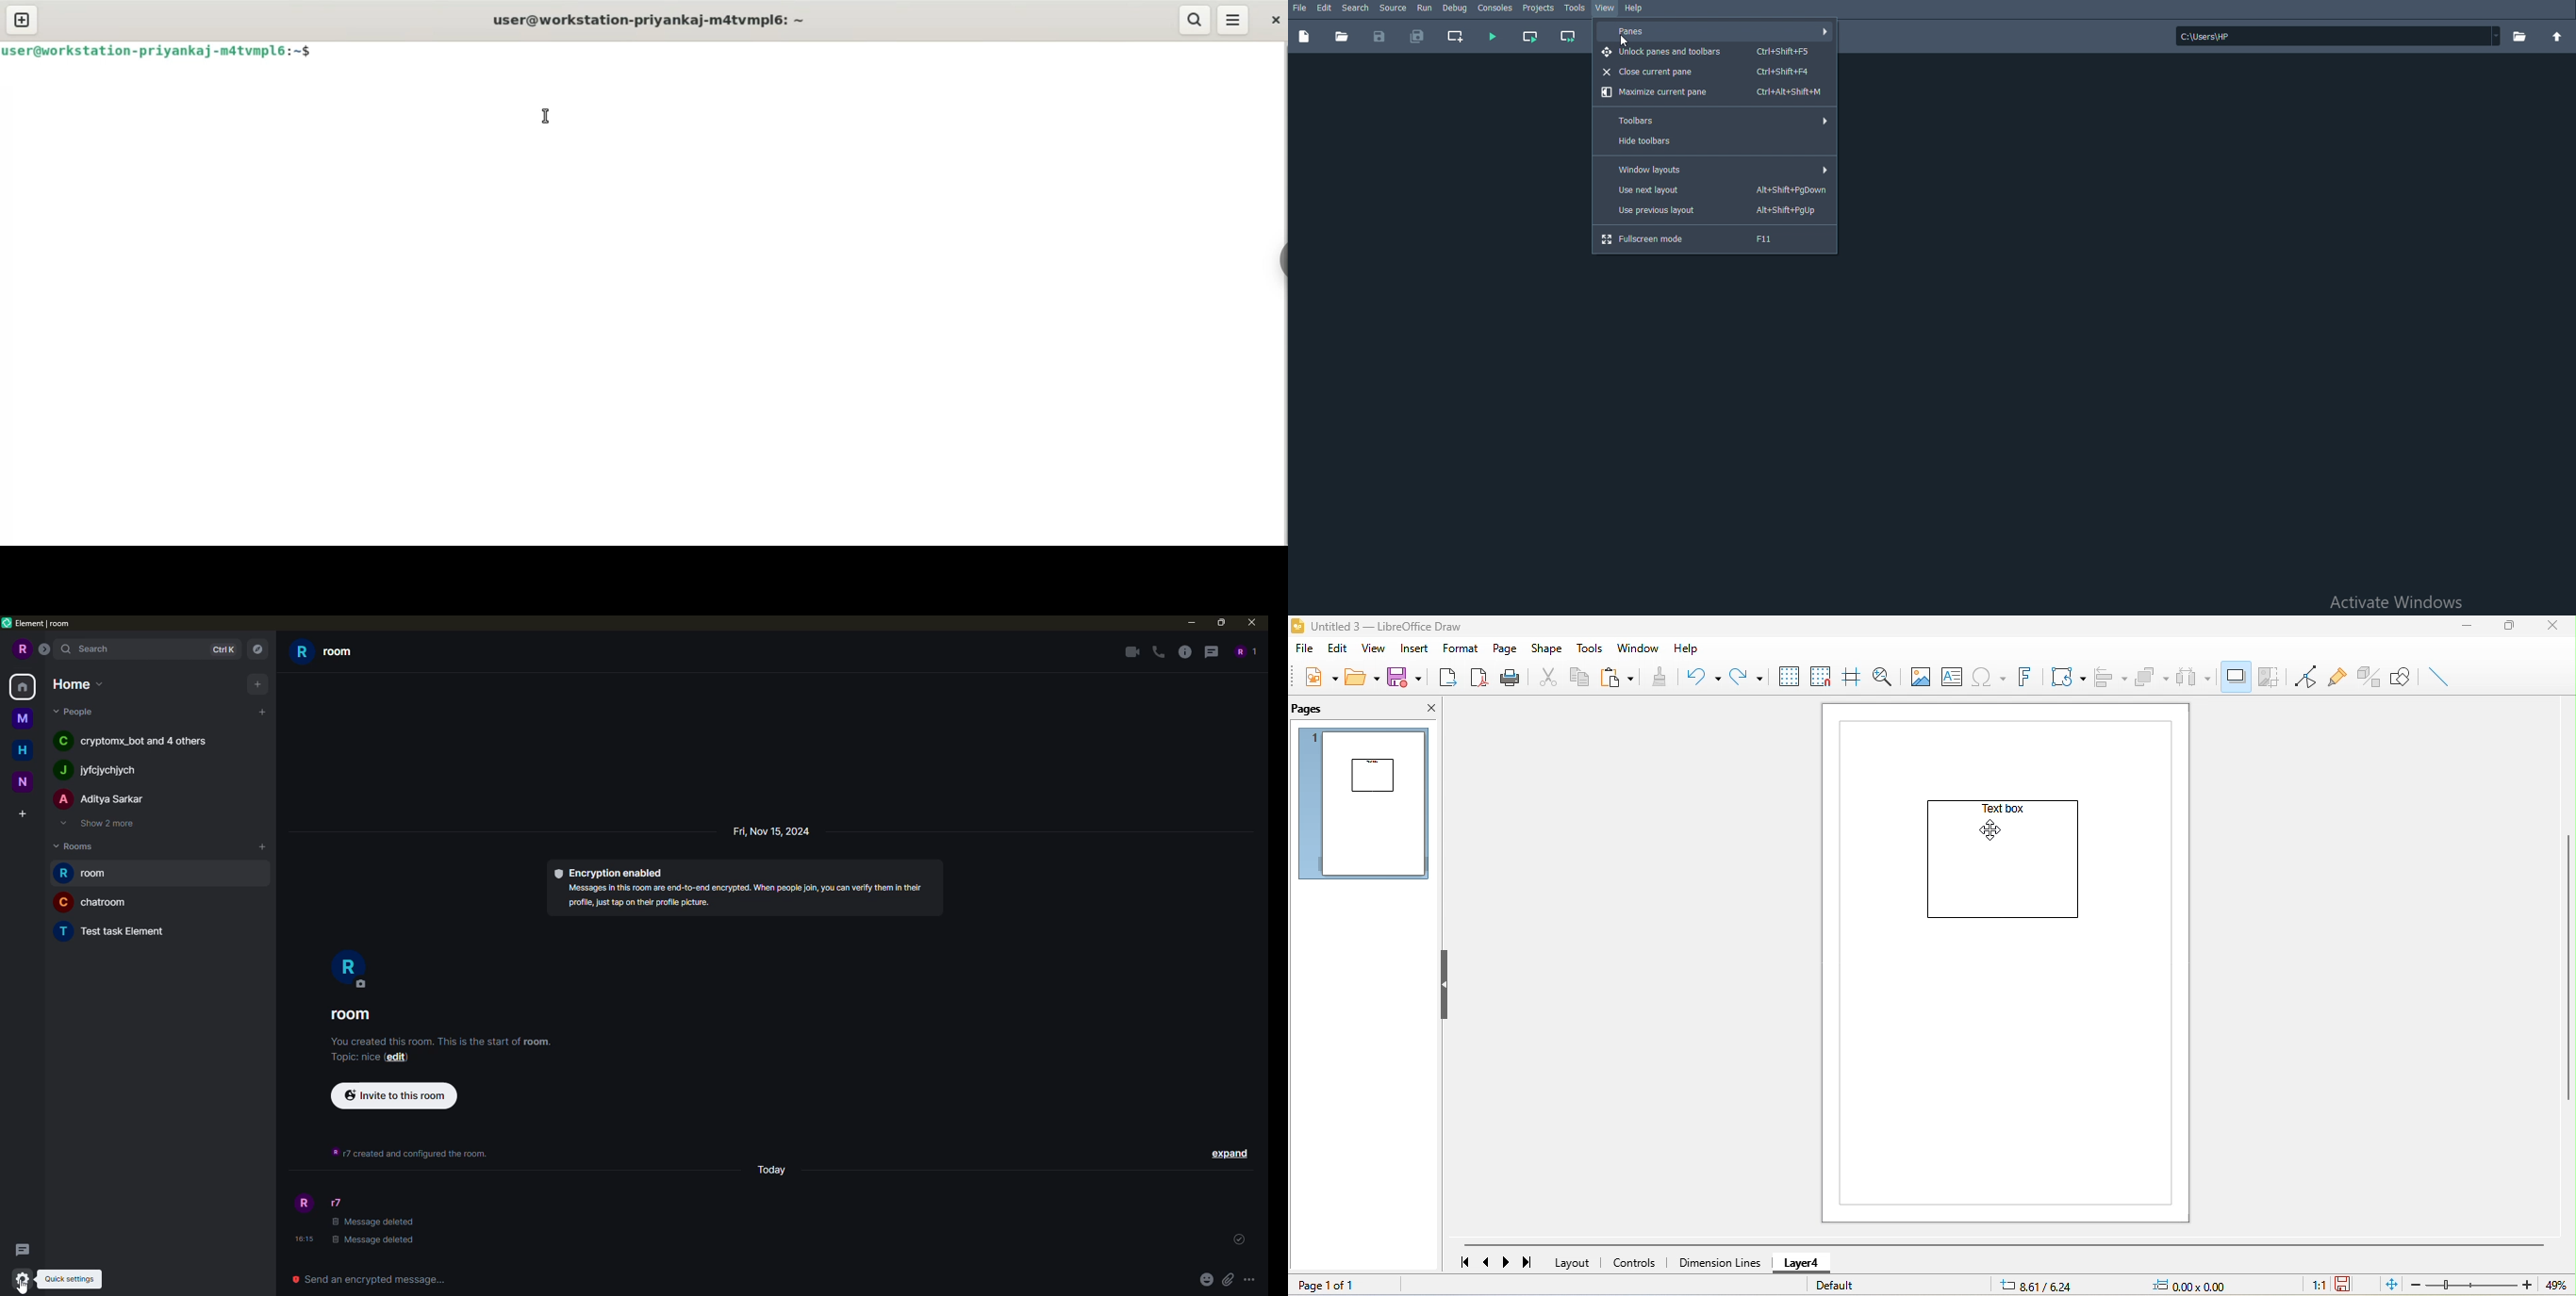 The width and height of the screenshot is (2576, 1316). What do you see at coordinates (2469, 626) in the screenshot?
I see `minimize` at bounding box center [2469, 626].